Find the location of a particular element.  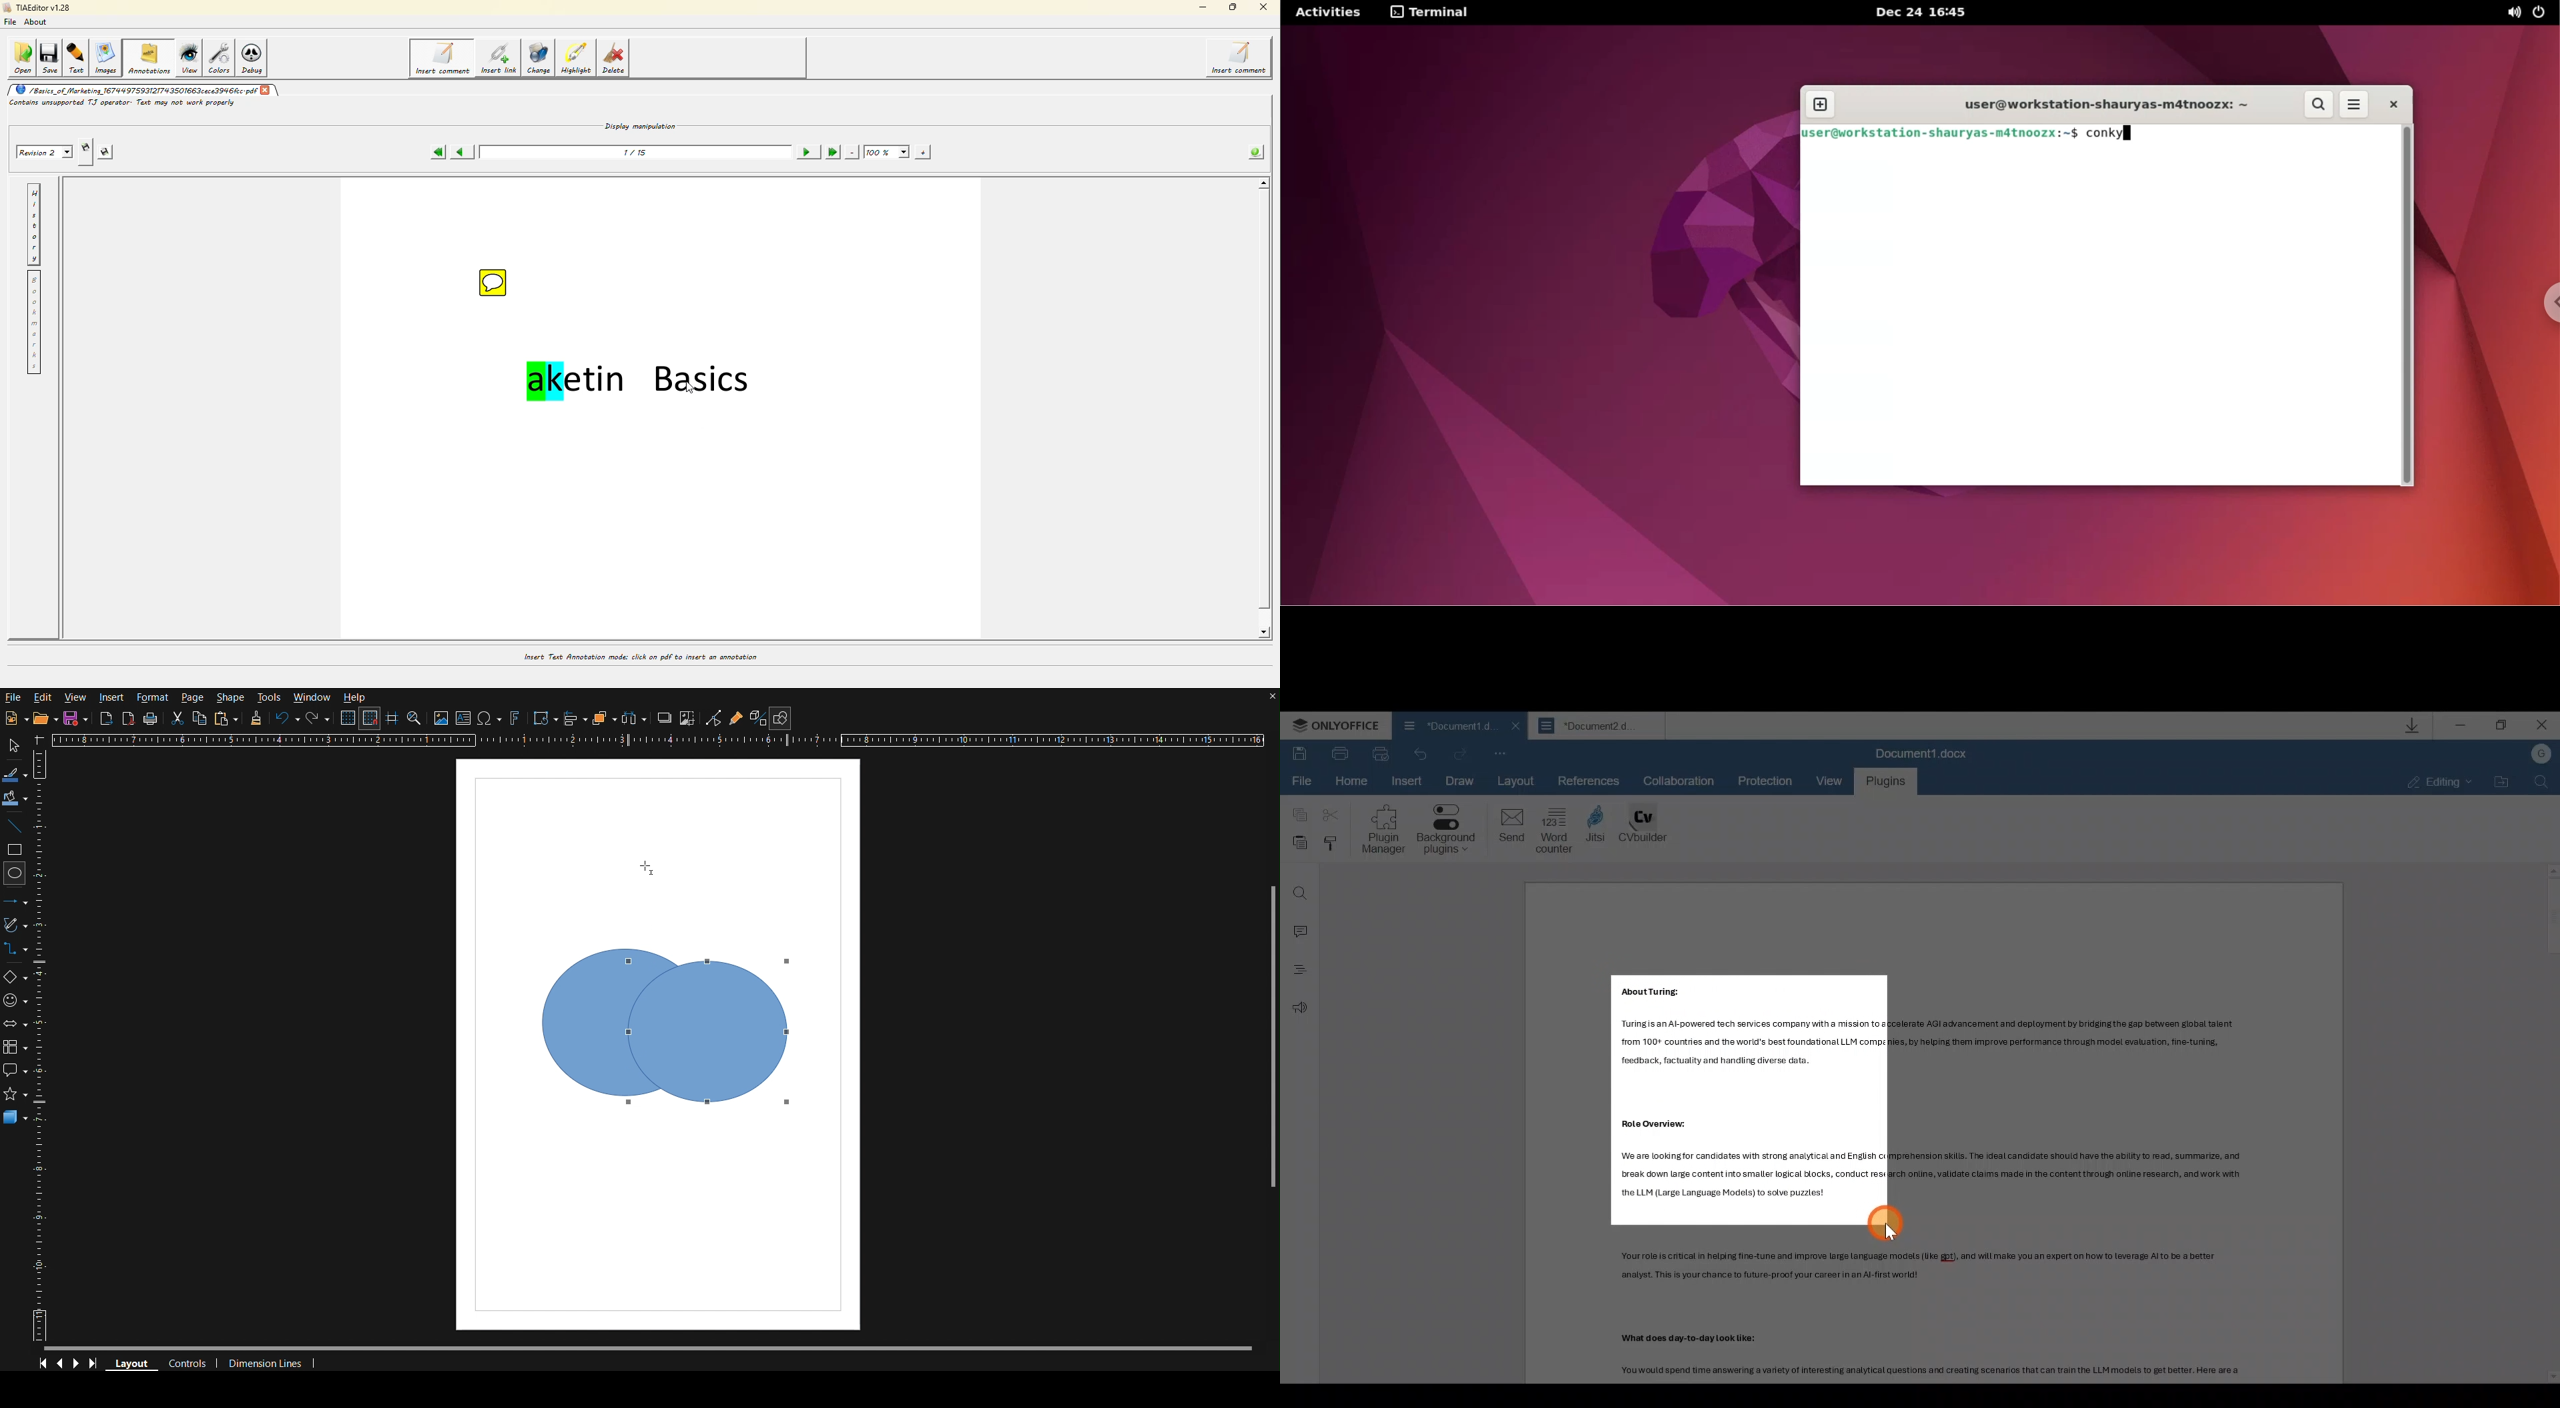

Plugin manager is located at coordinates (1382, 831).